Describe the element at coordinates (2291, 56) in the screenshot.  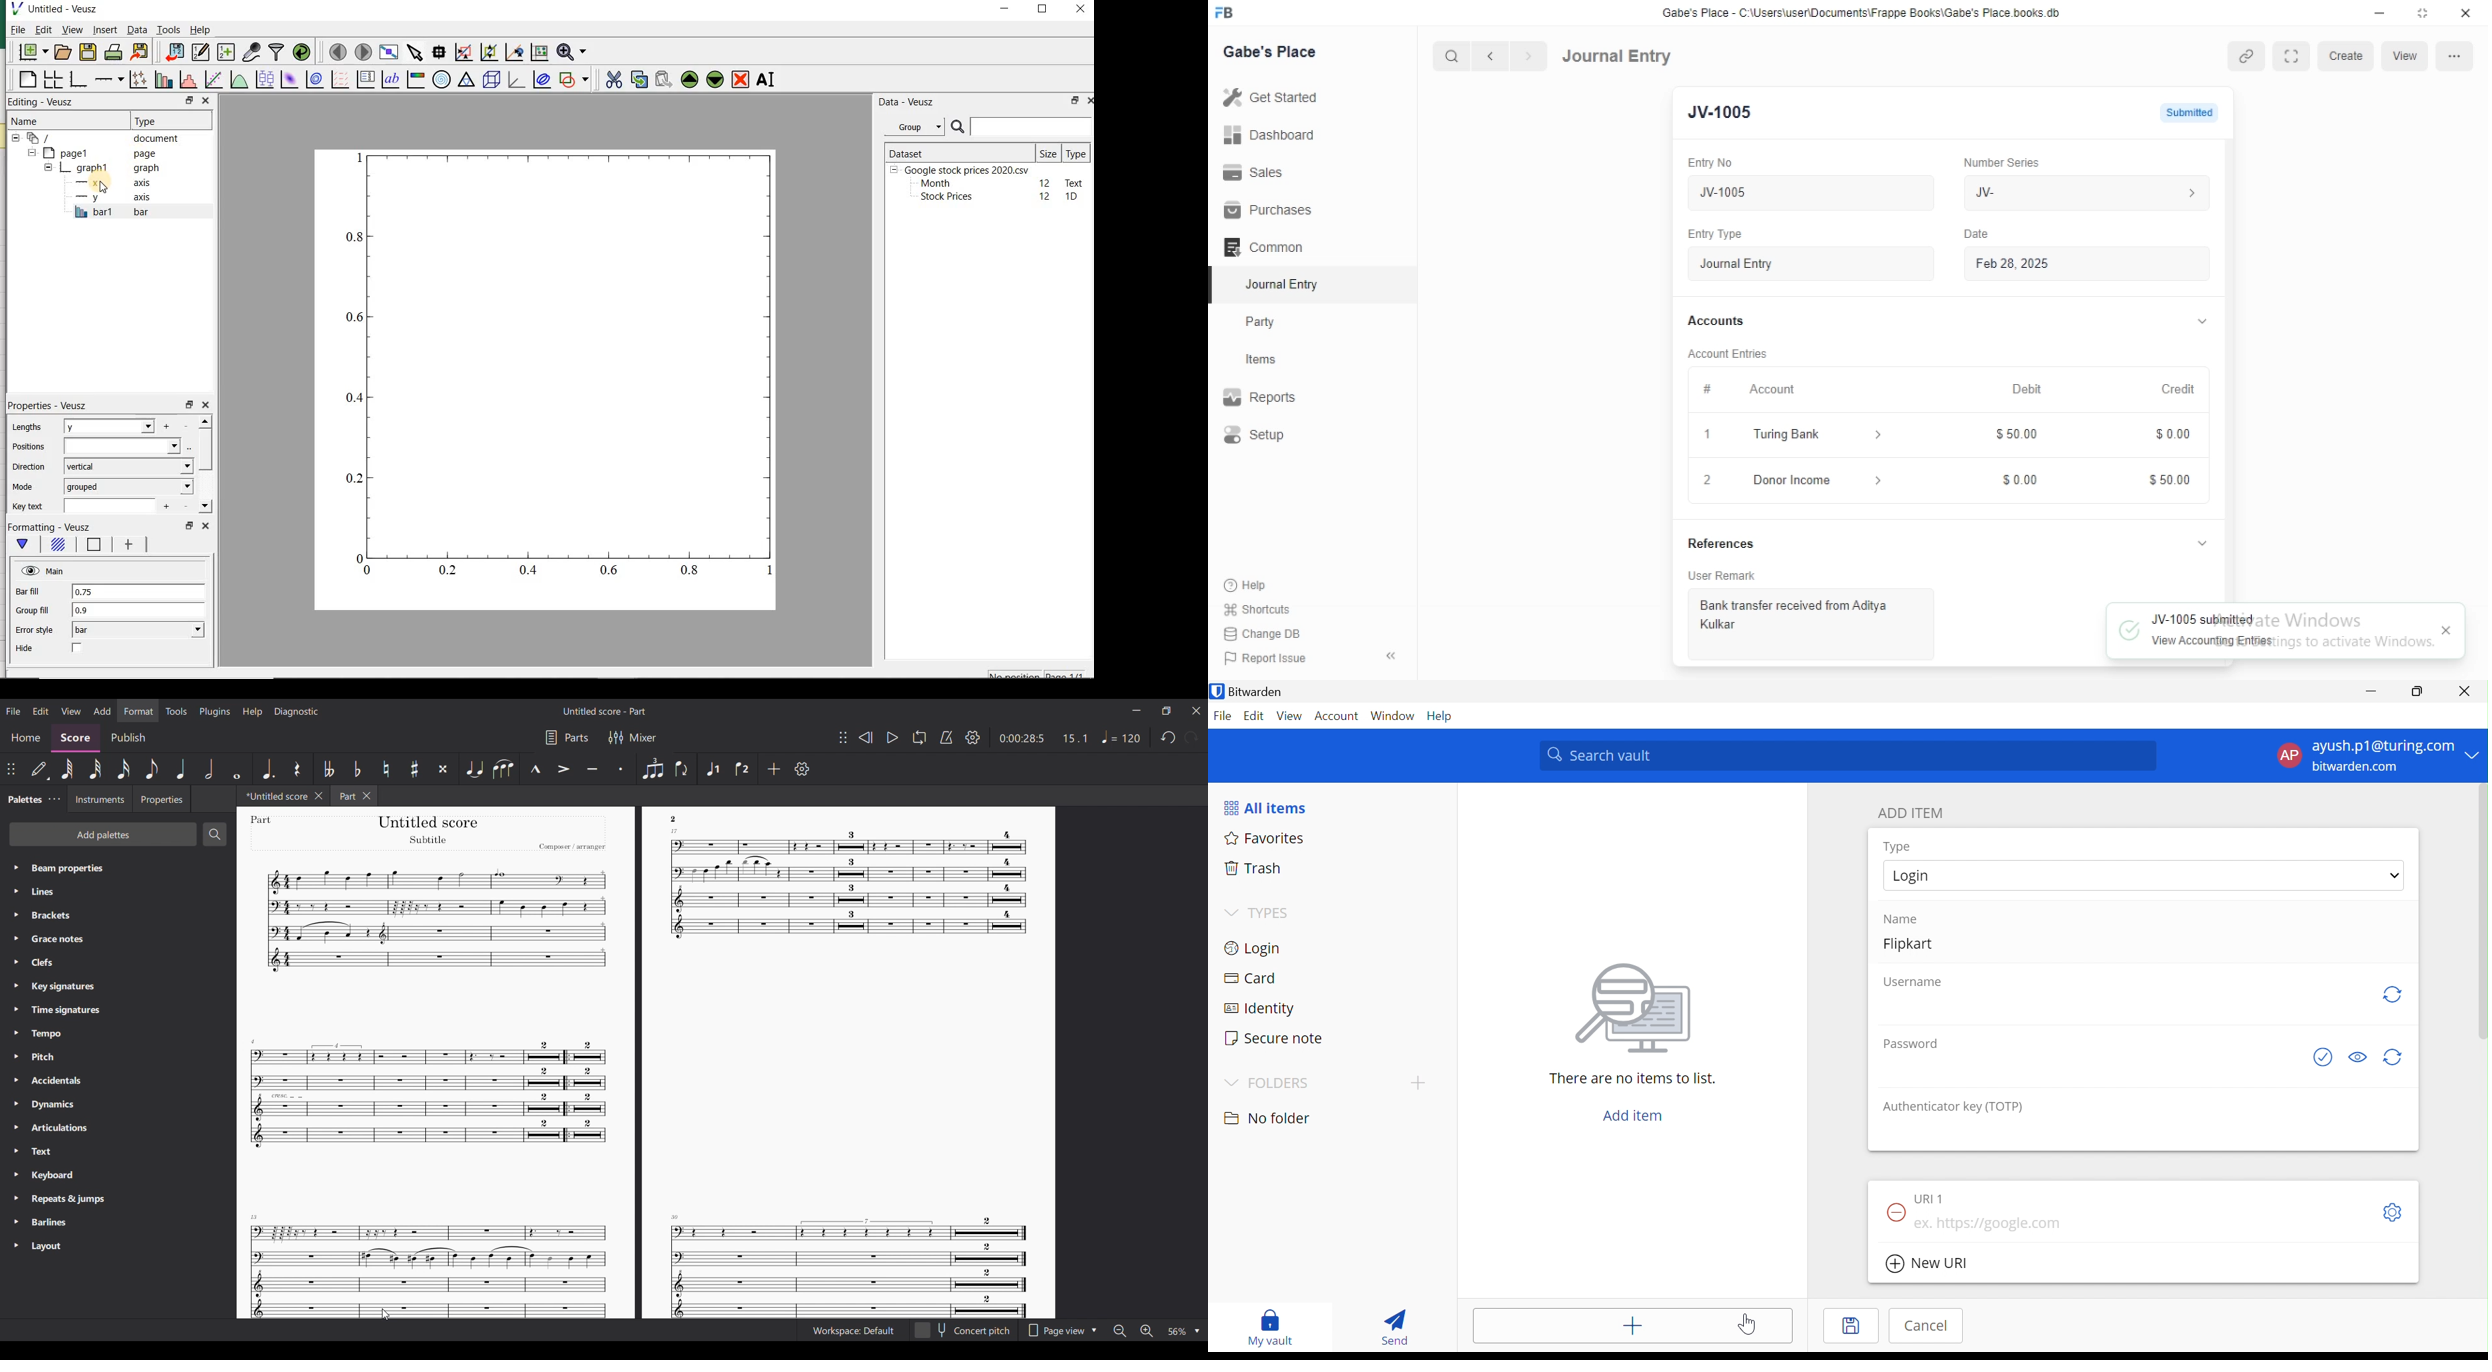
I see `full screen` at that location.